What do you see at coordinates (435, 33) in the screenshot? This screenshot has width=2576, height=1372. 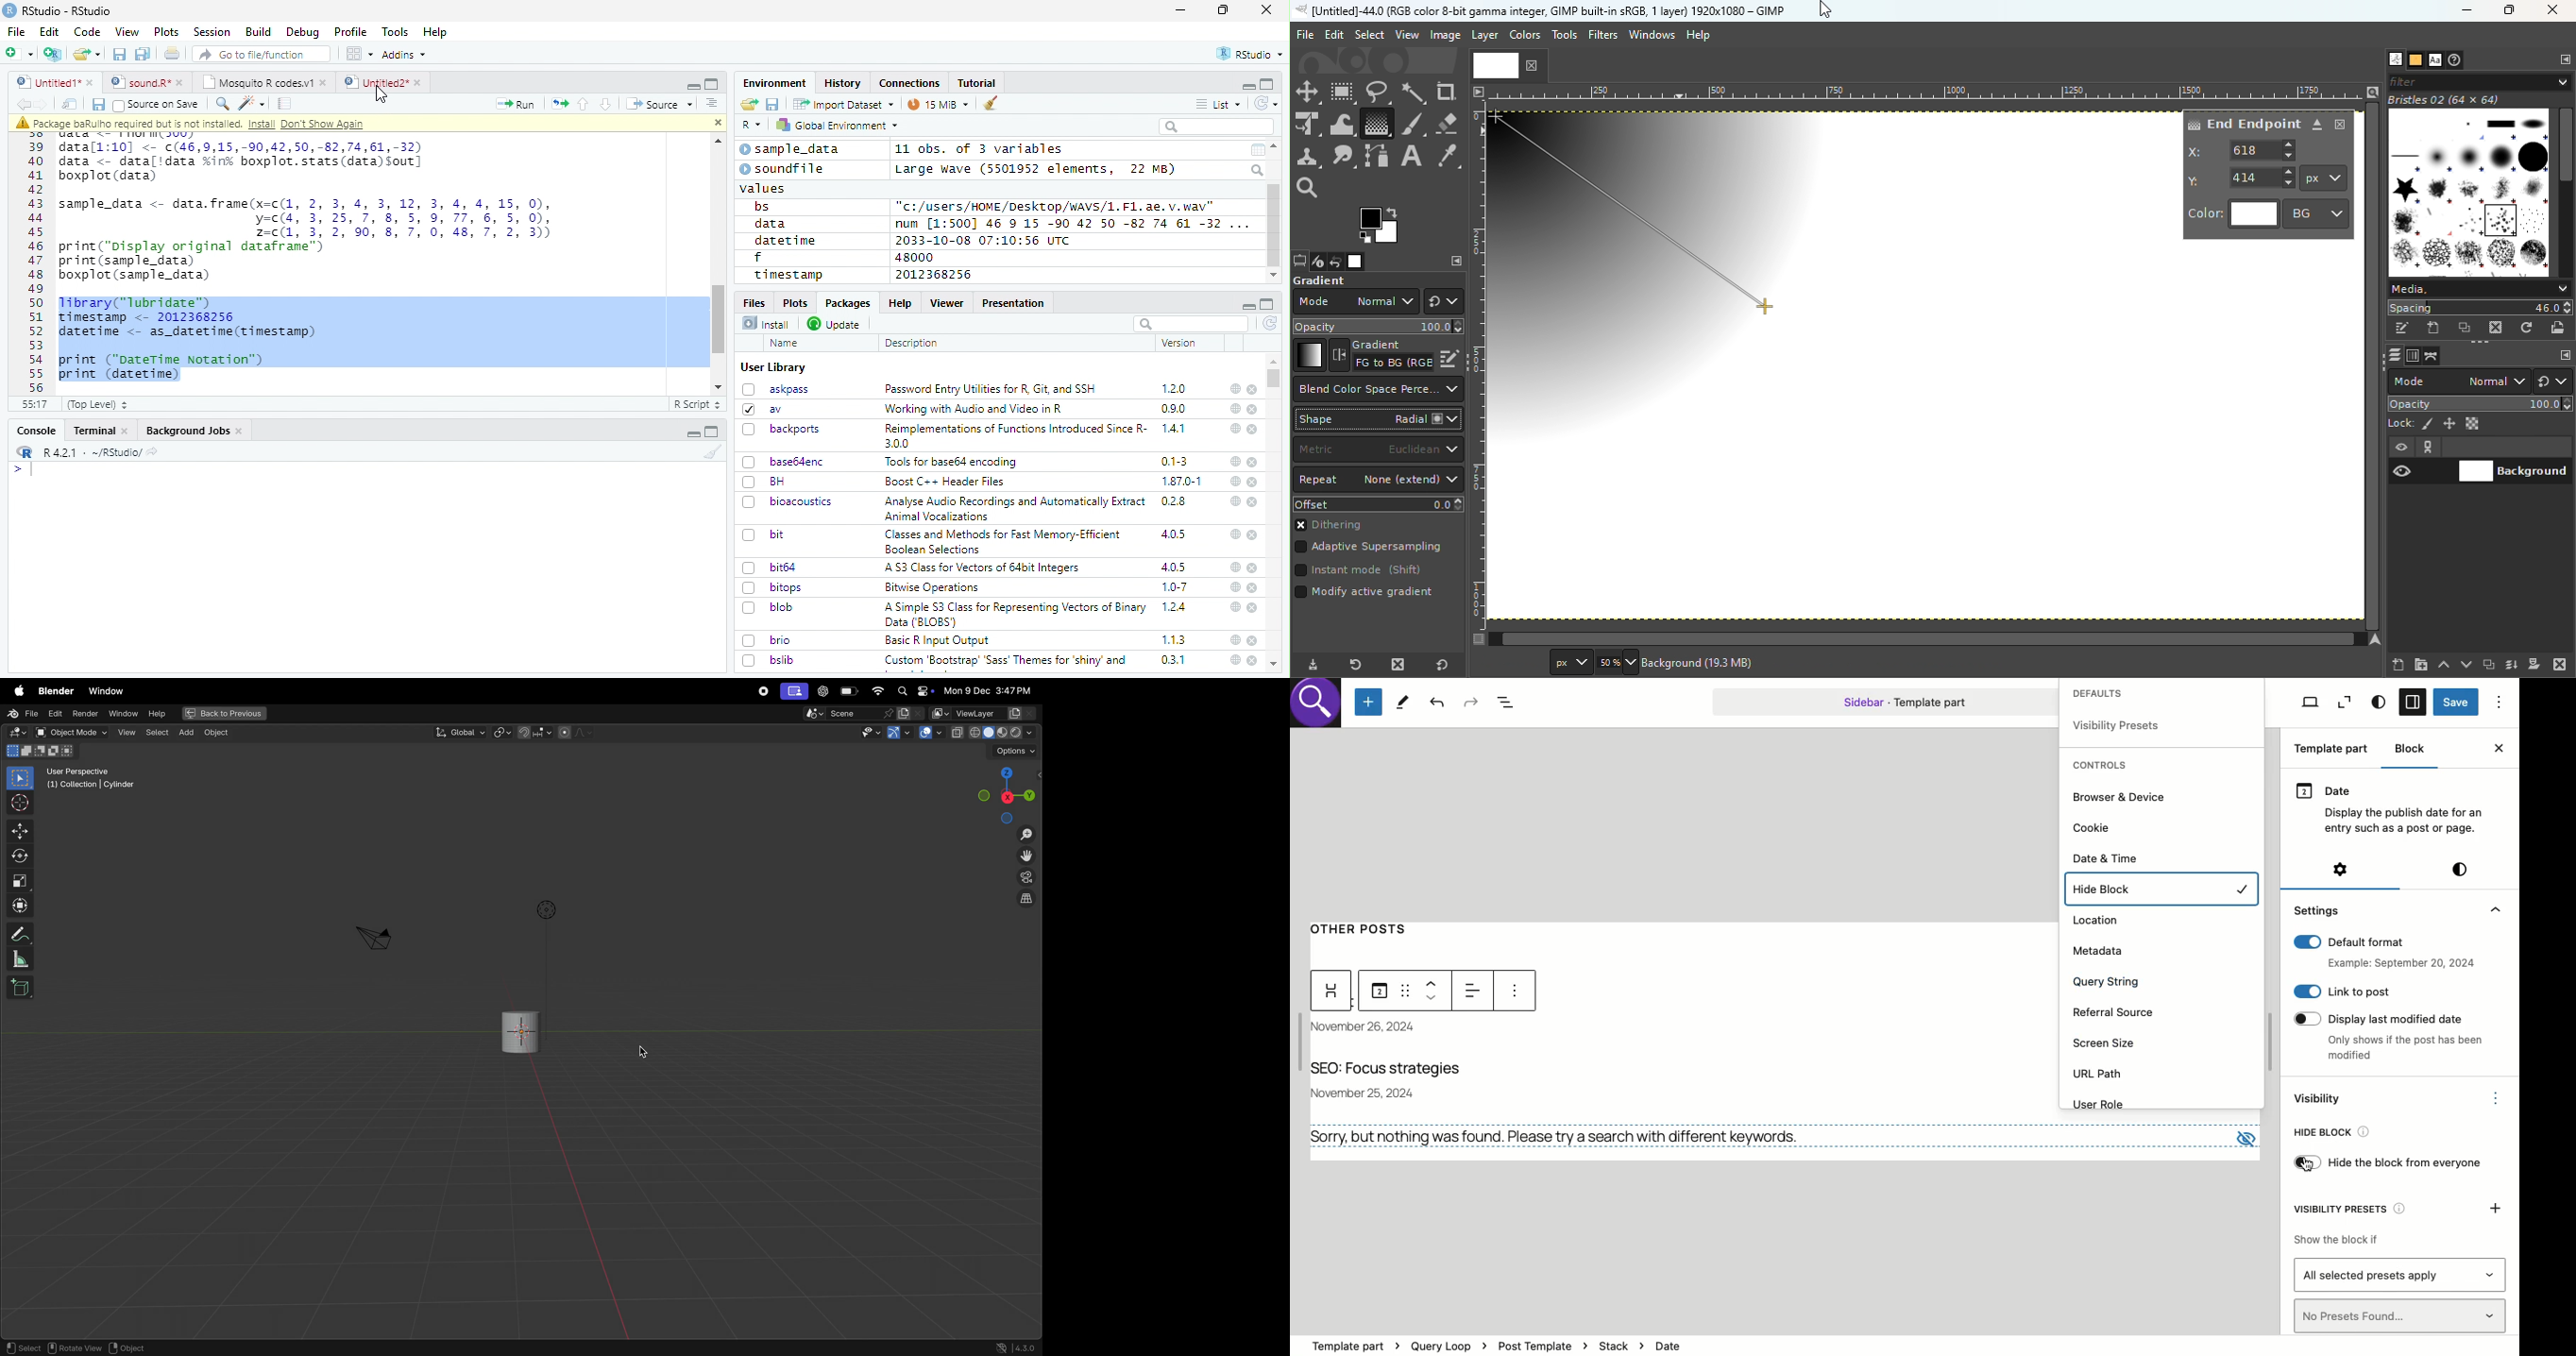 I see `Help` at bounding box center [435, 33].